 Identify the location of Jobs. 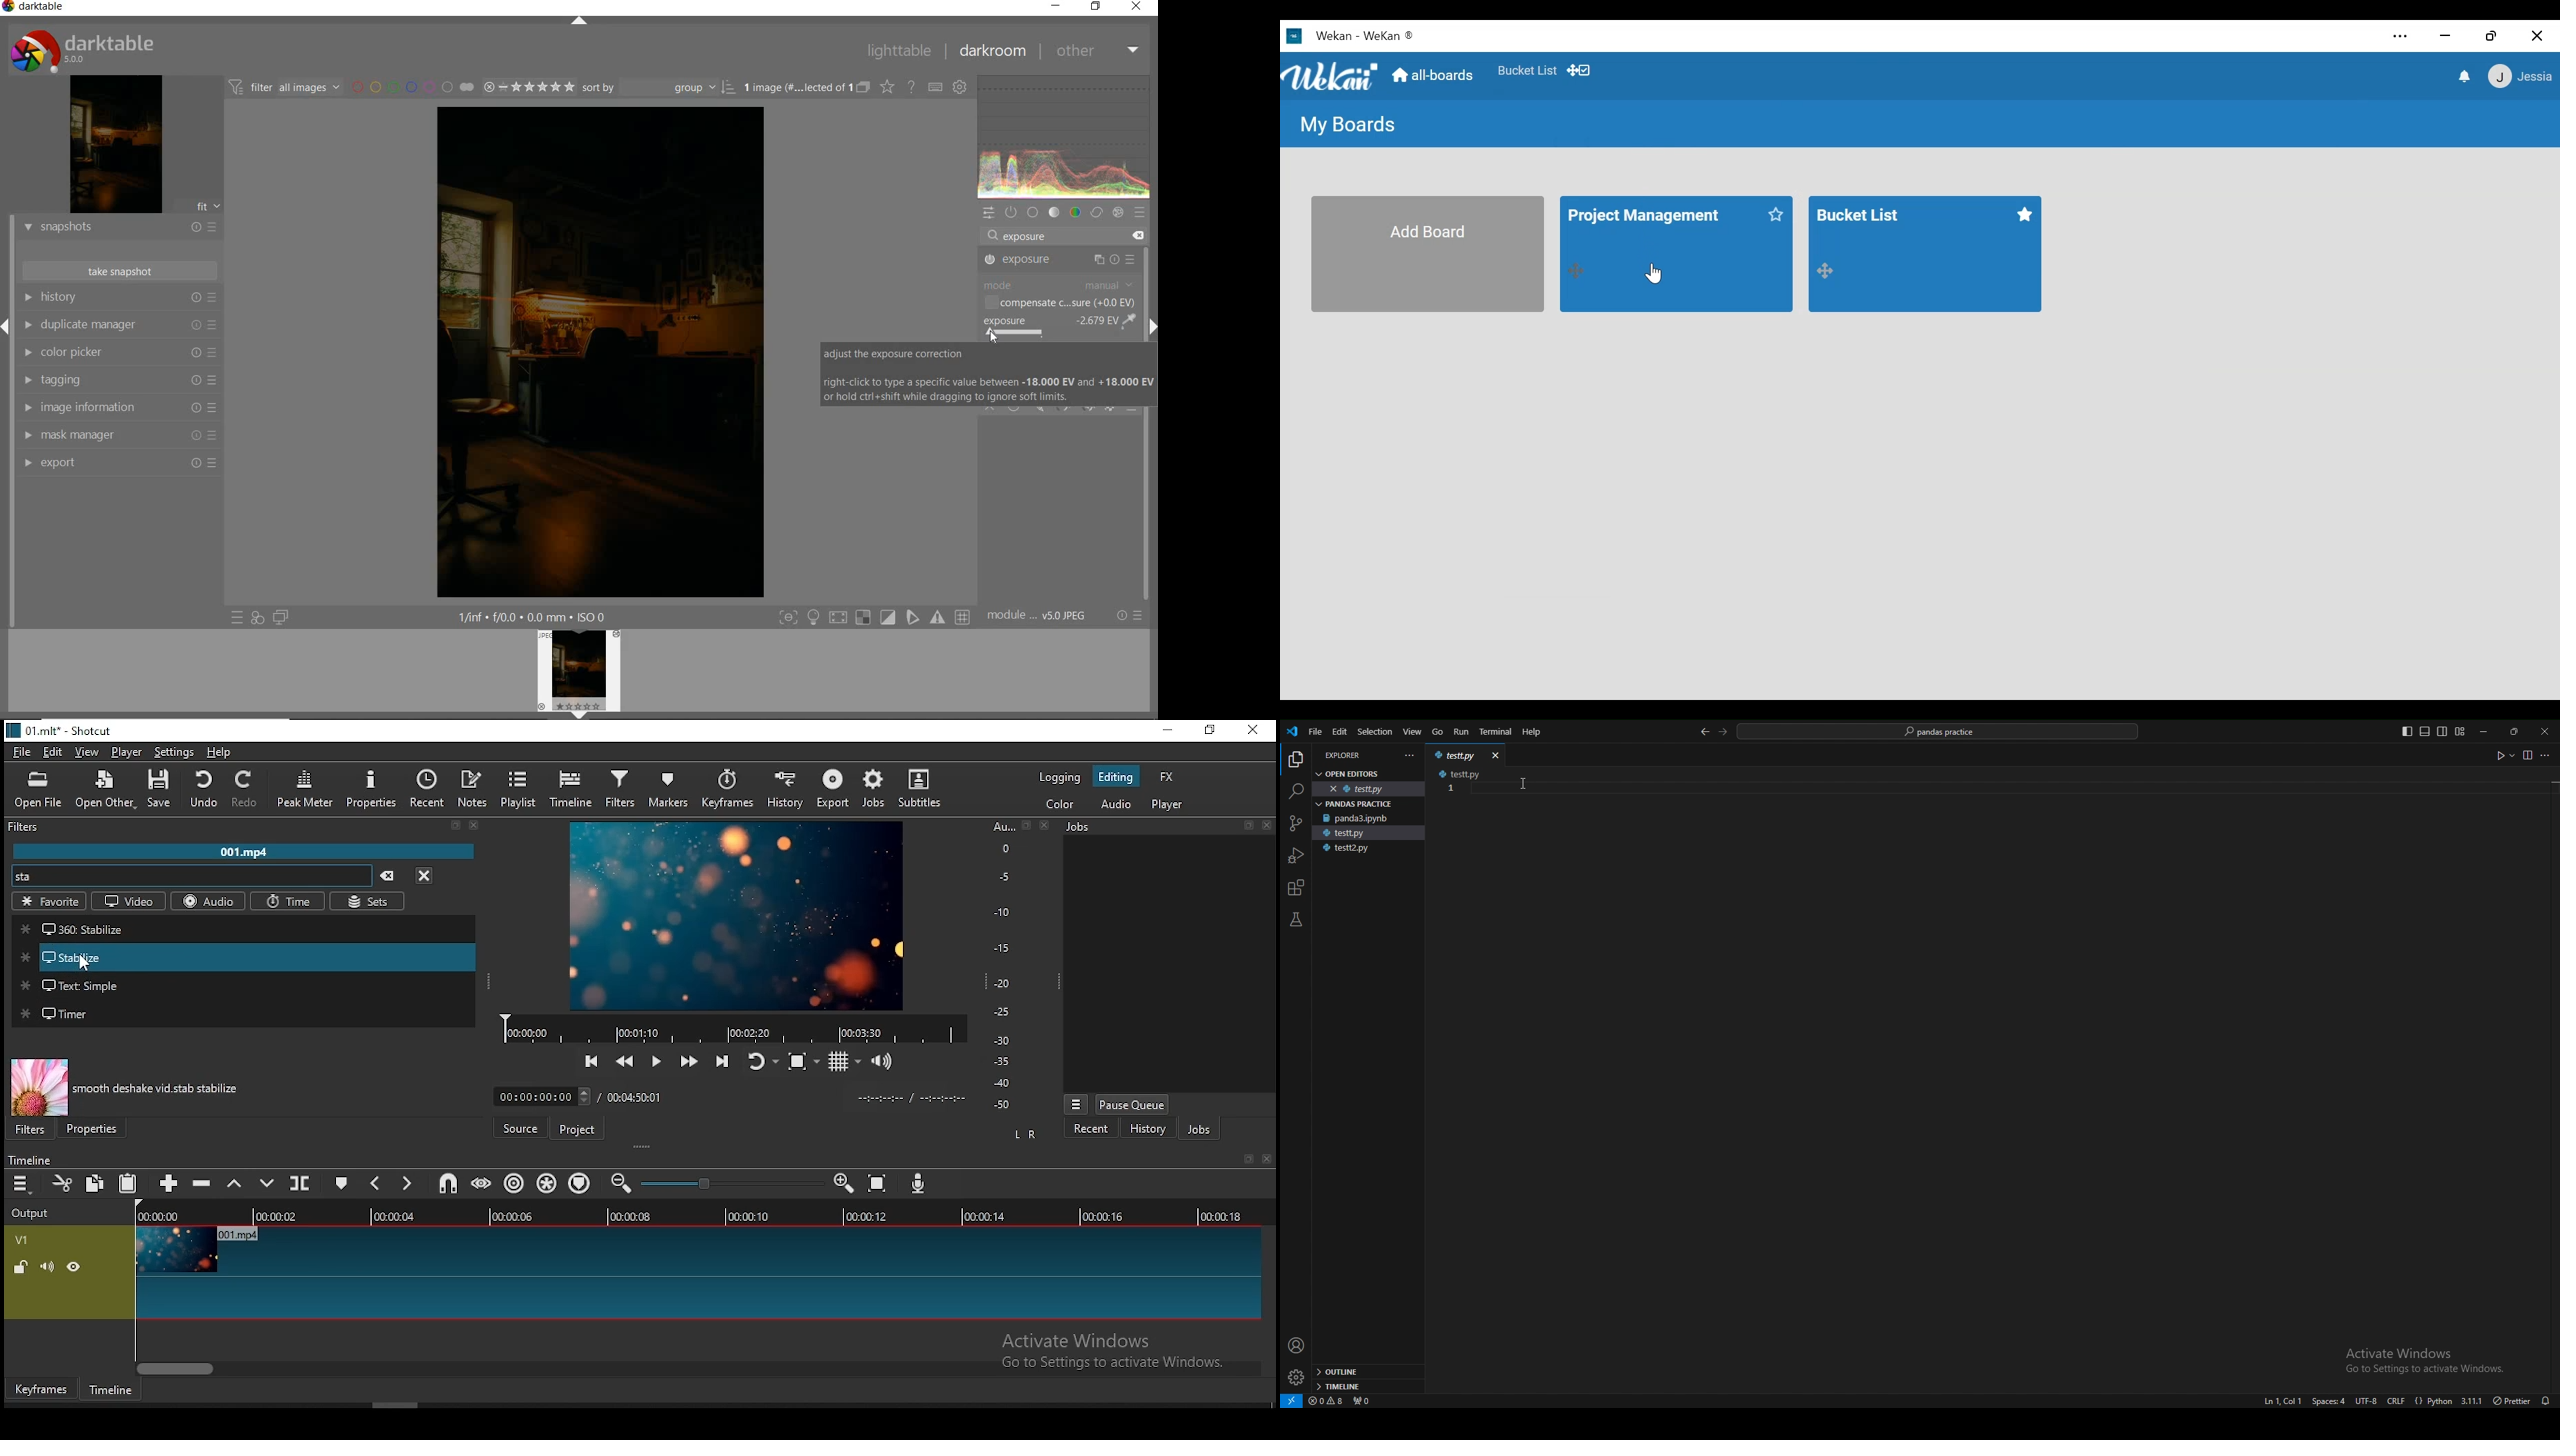
(1084, 827).